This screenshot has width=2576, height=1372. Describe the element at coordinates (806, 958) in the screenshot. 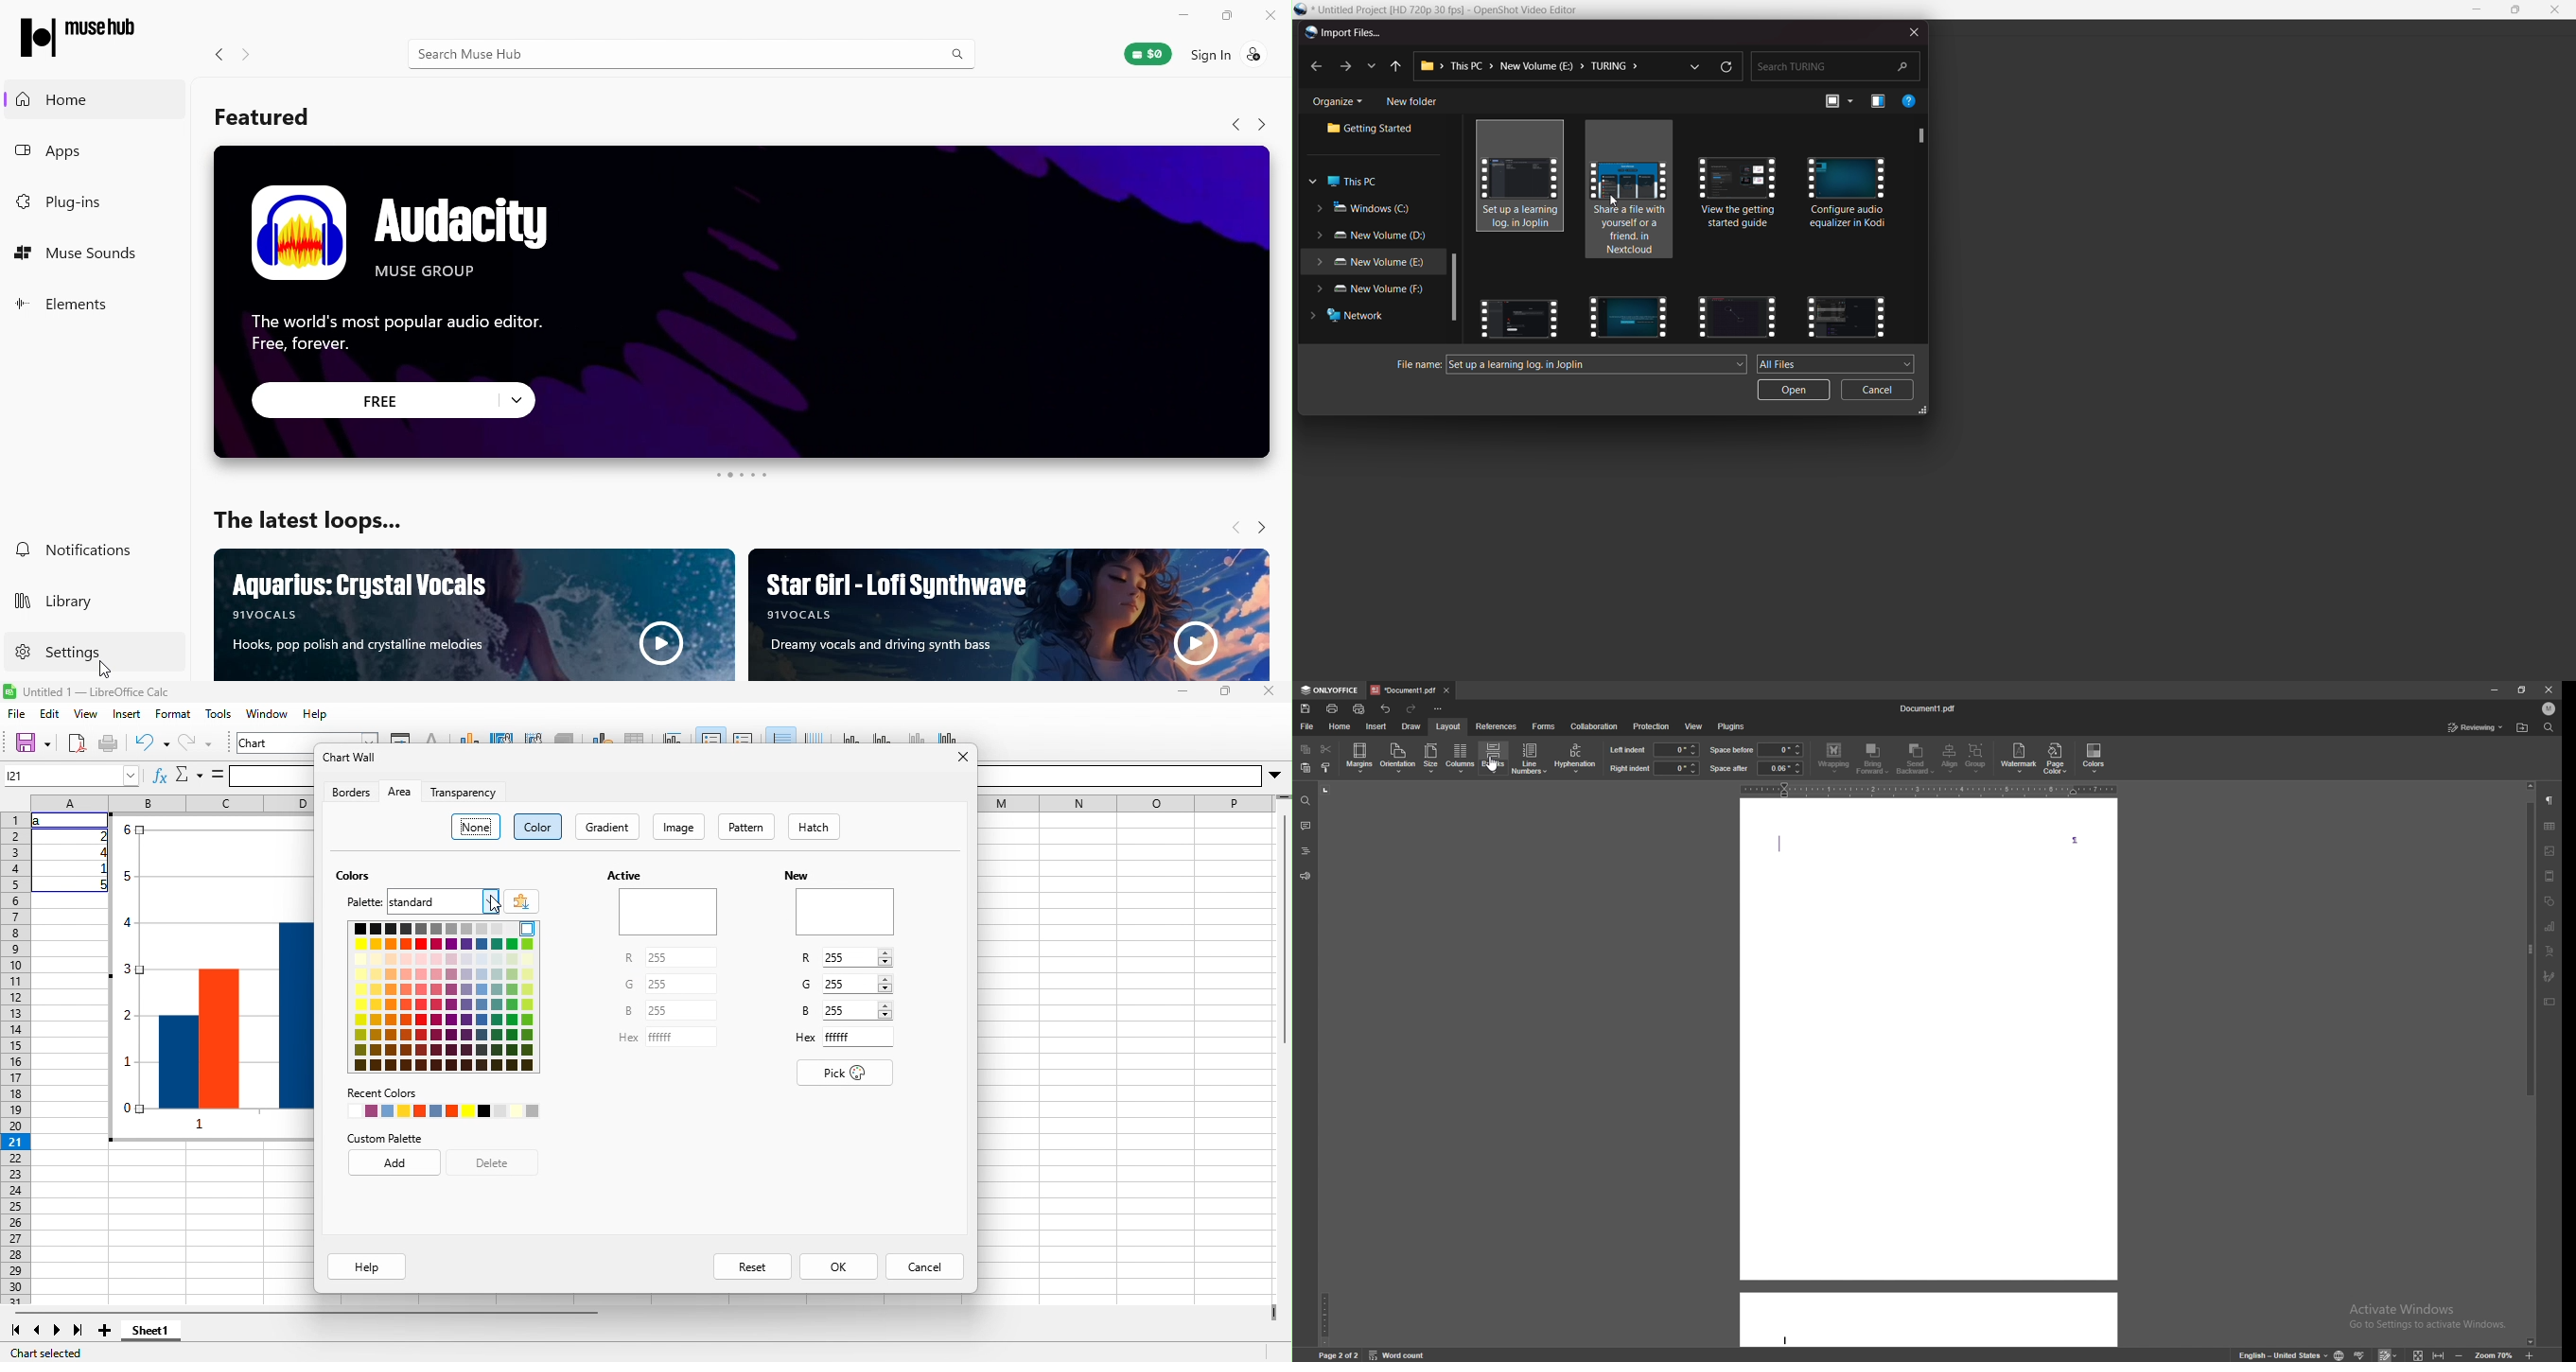

I see `R` at that location.